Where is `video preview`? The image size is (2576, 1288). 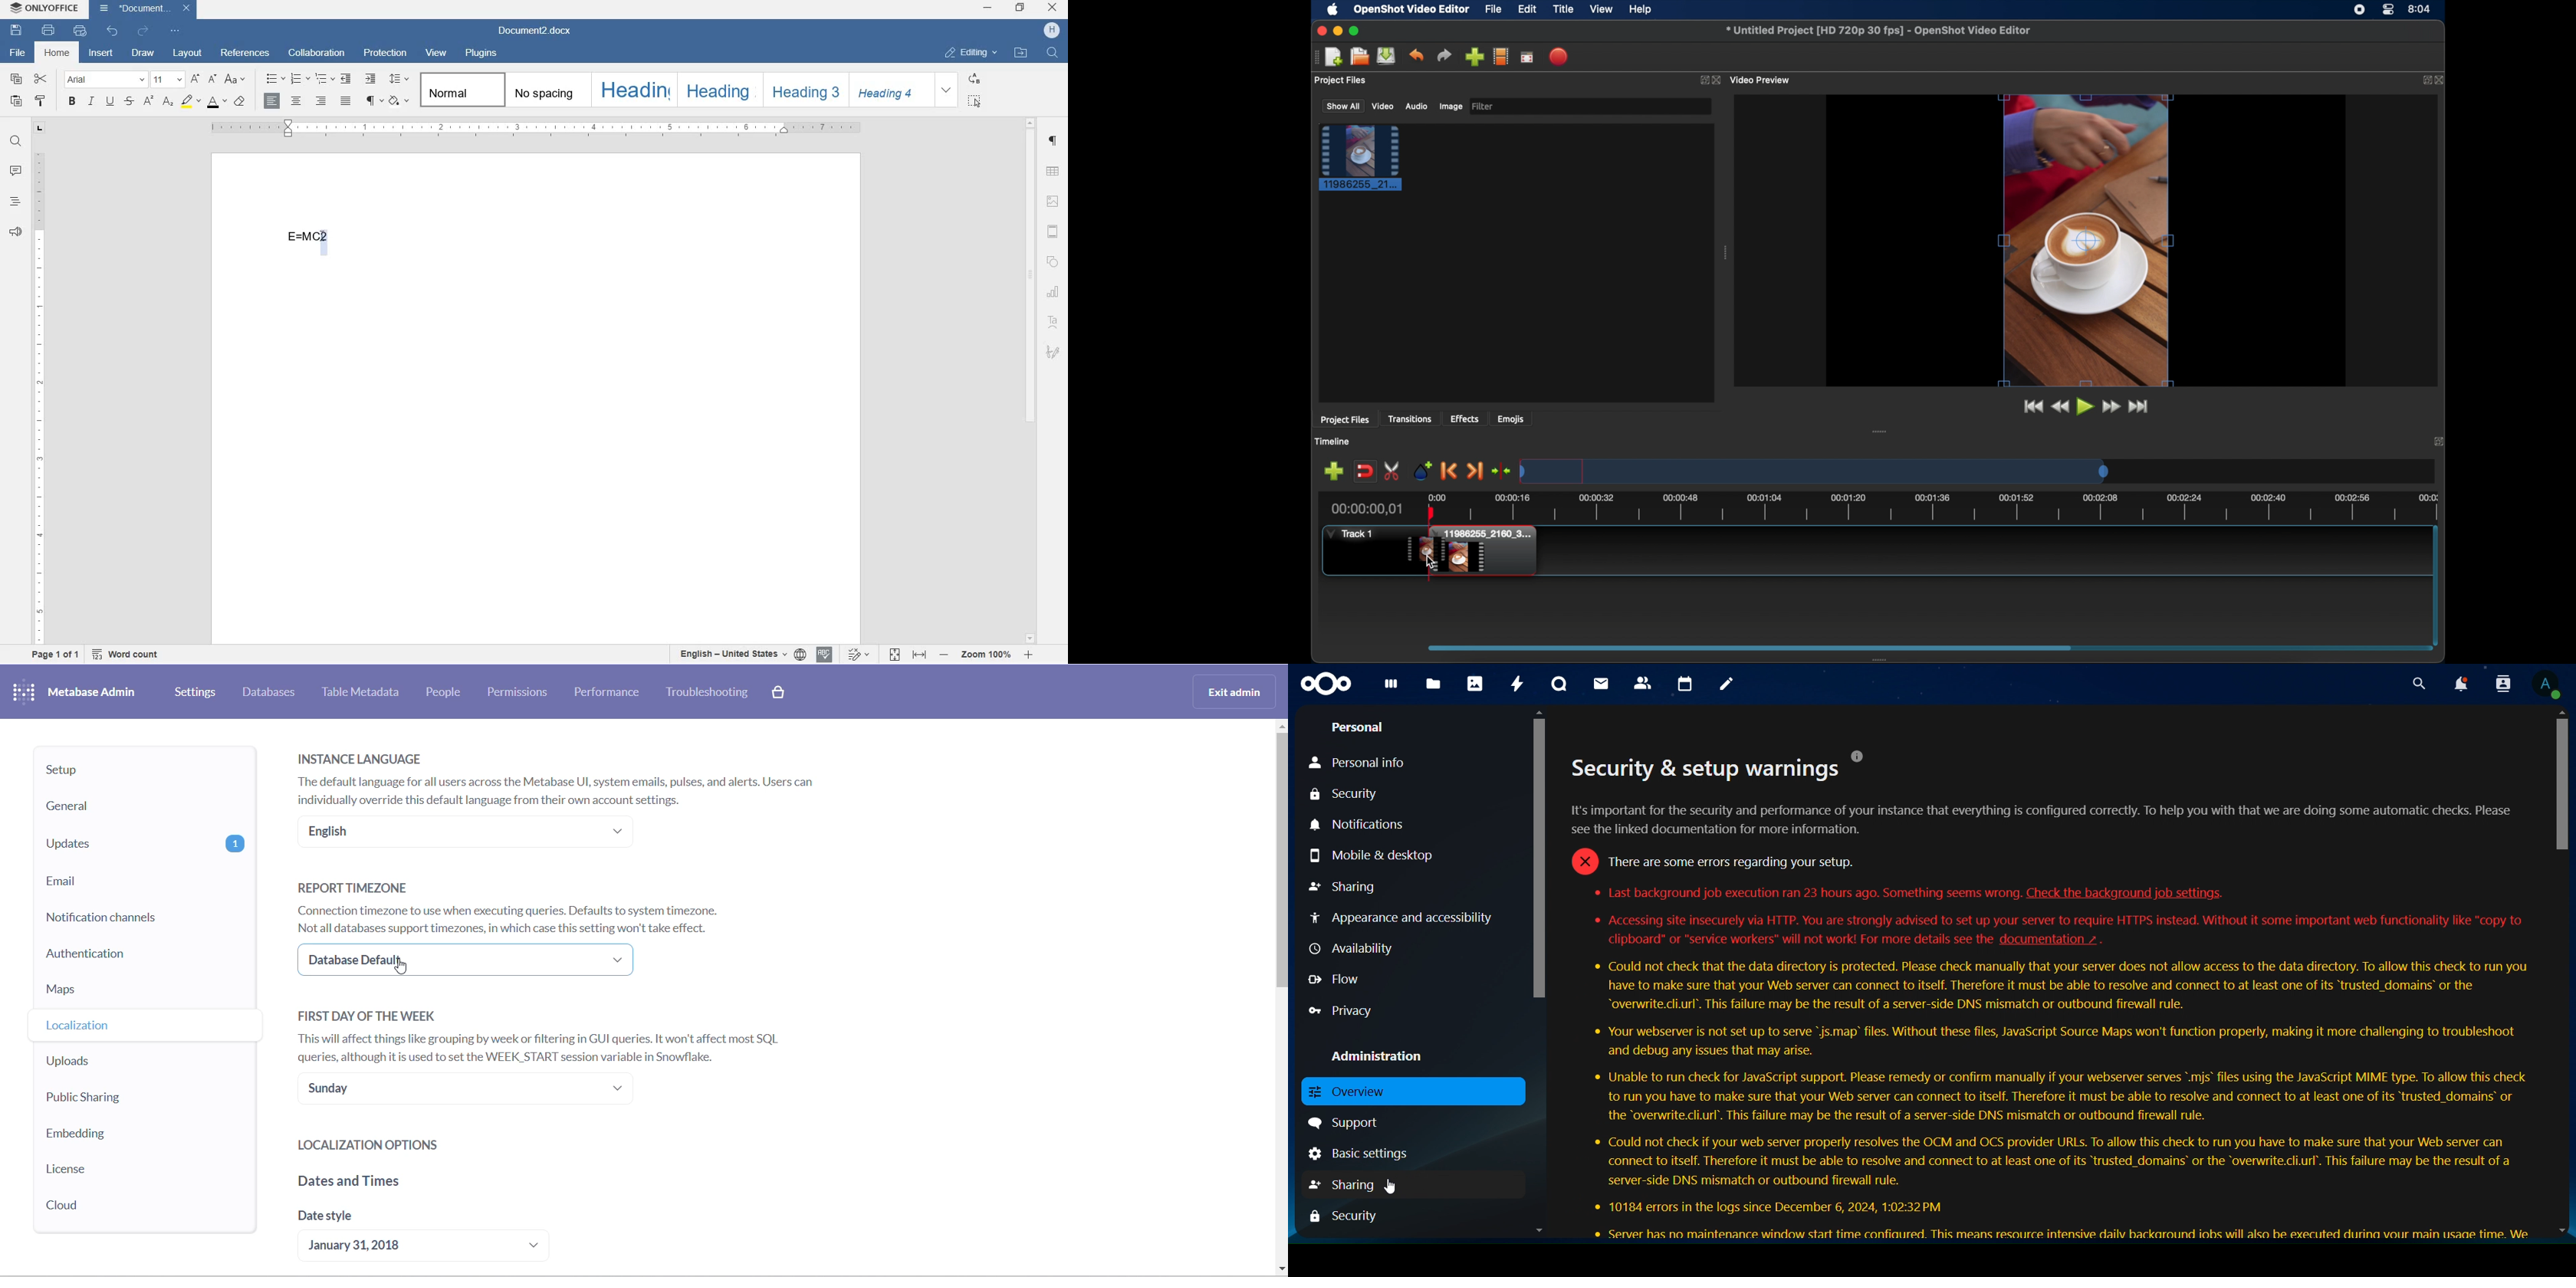 video preview is located at coordinates (2087, 240).